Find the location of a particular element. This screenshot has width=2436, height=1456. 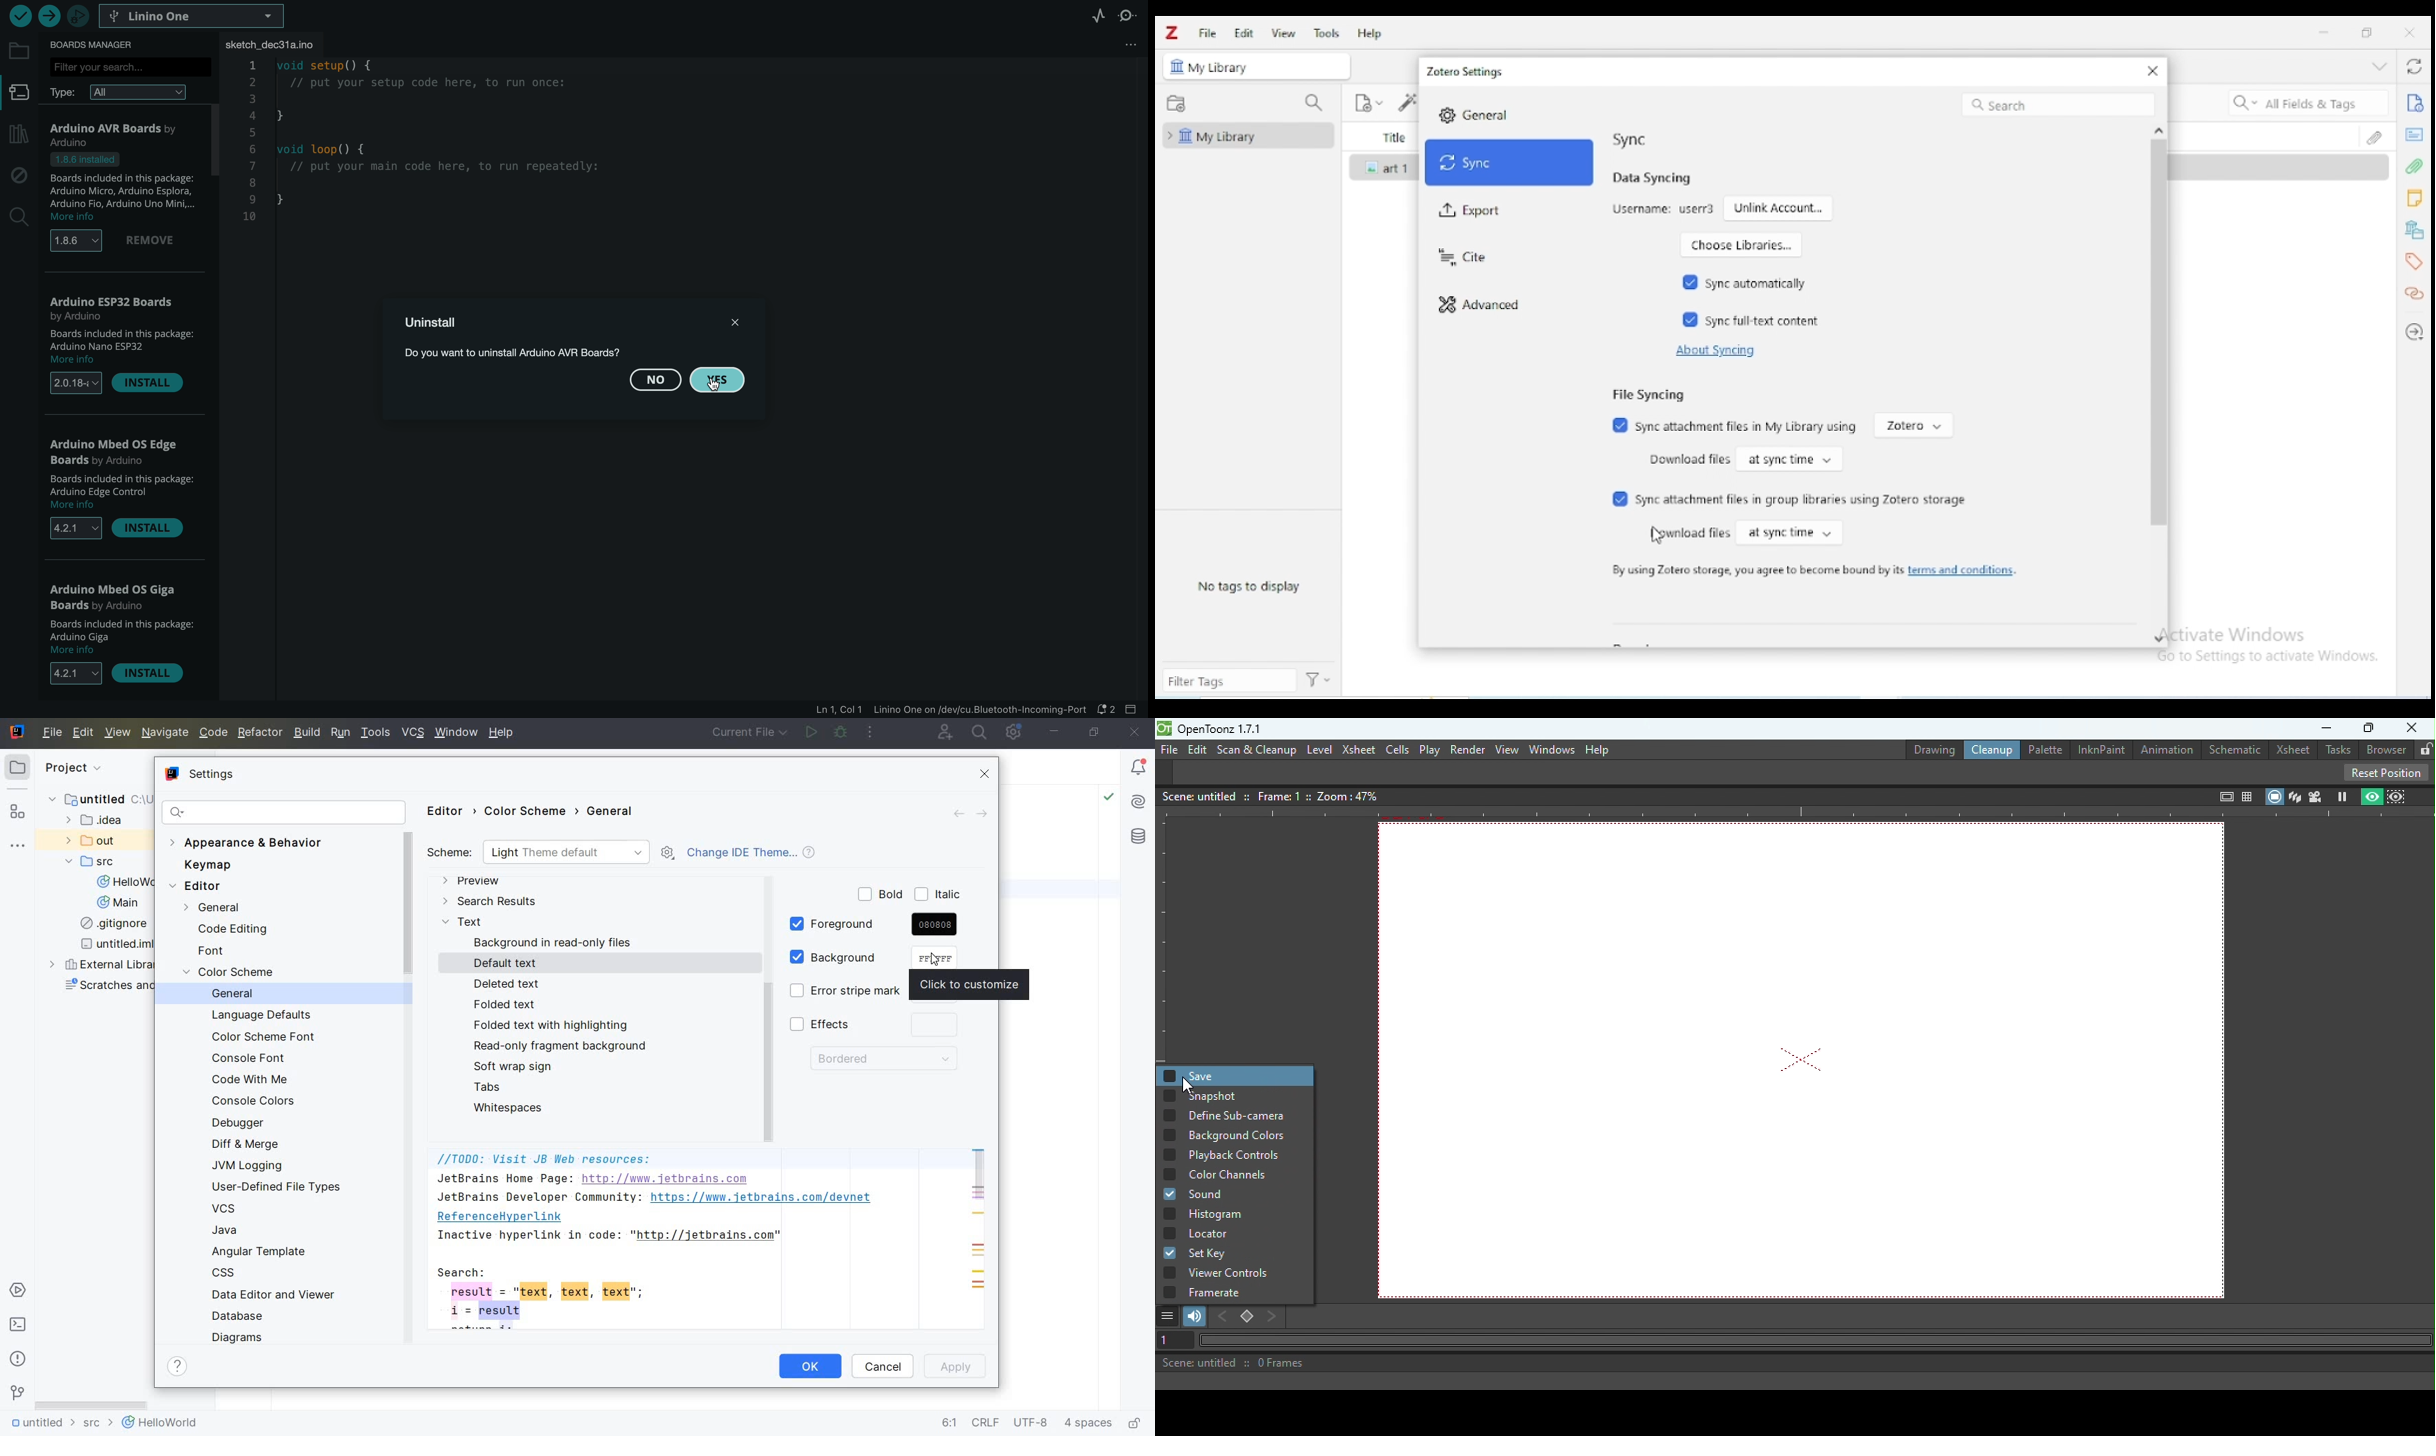

sync attachment files in group libraries using zotero storage is located at coordinates (1803, 500).